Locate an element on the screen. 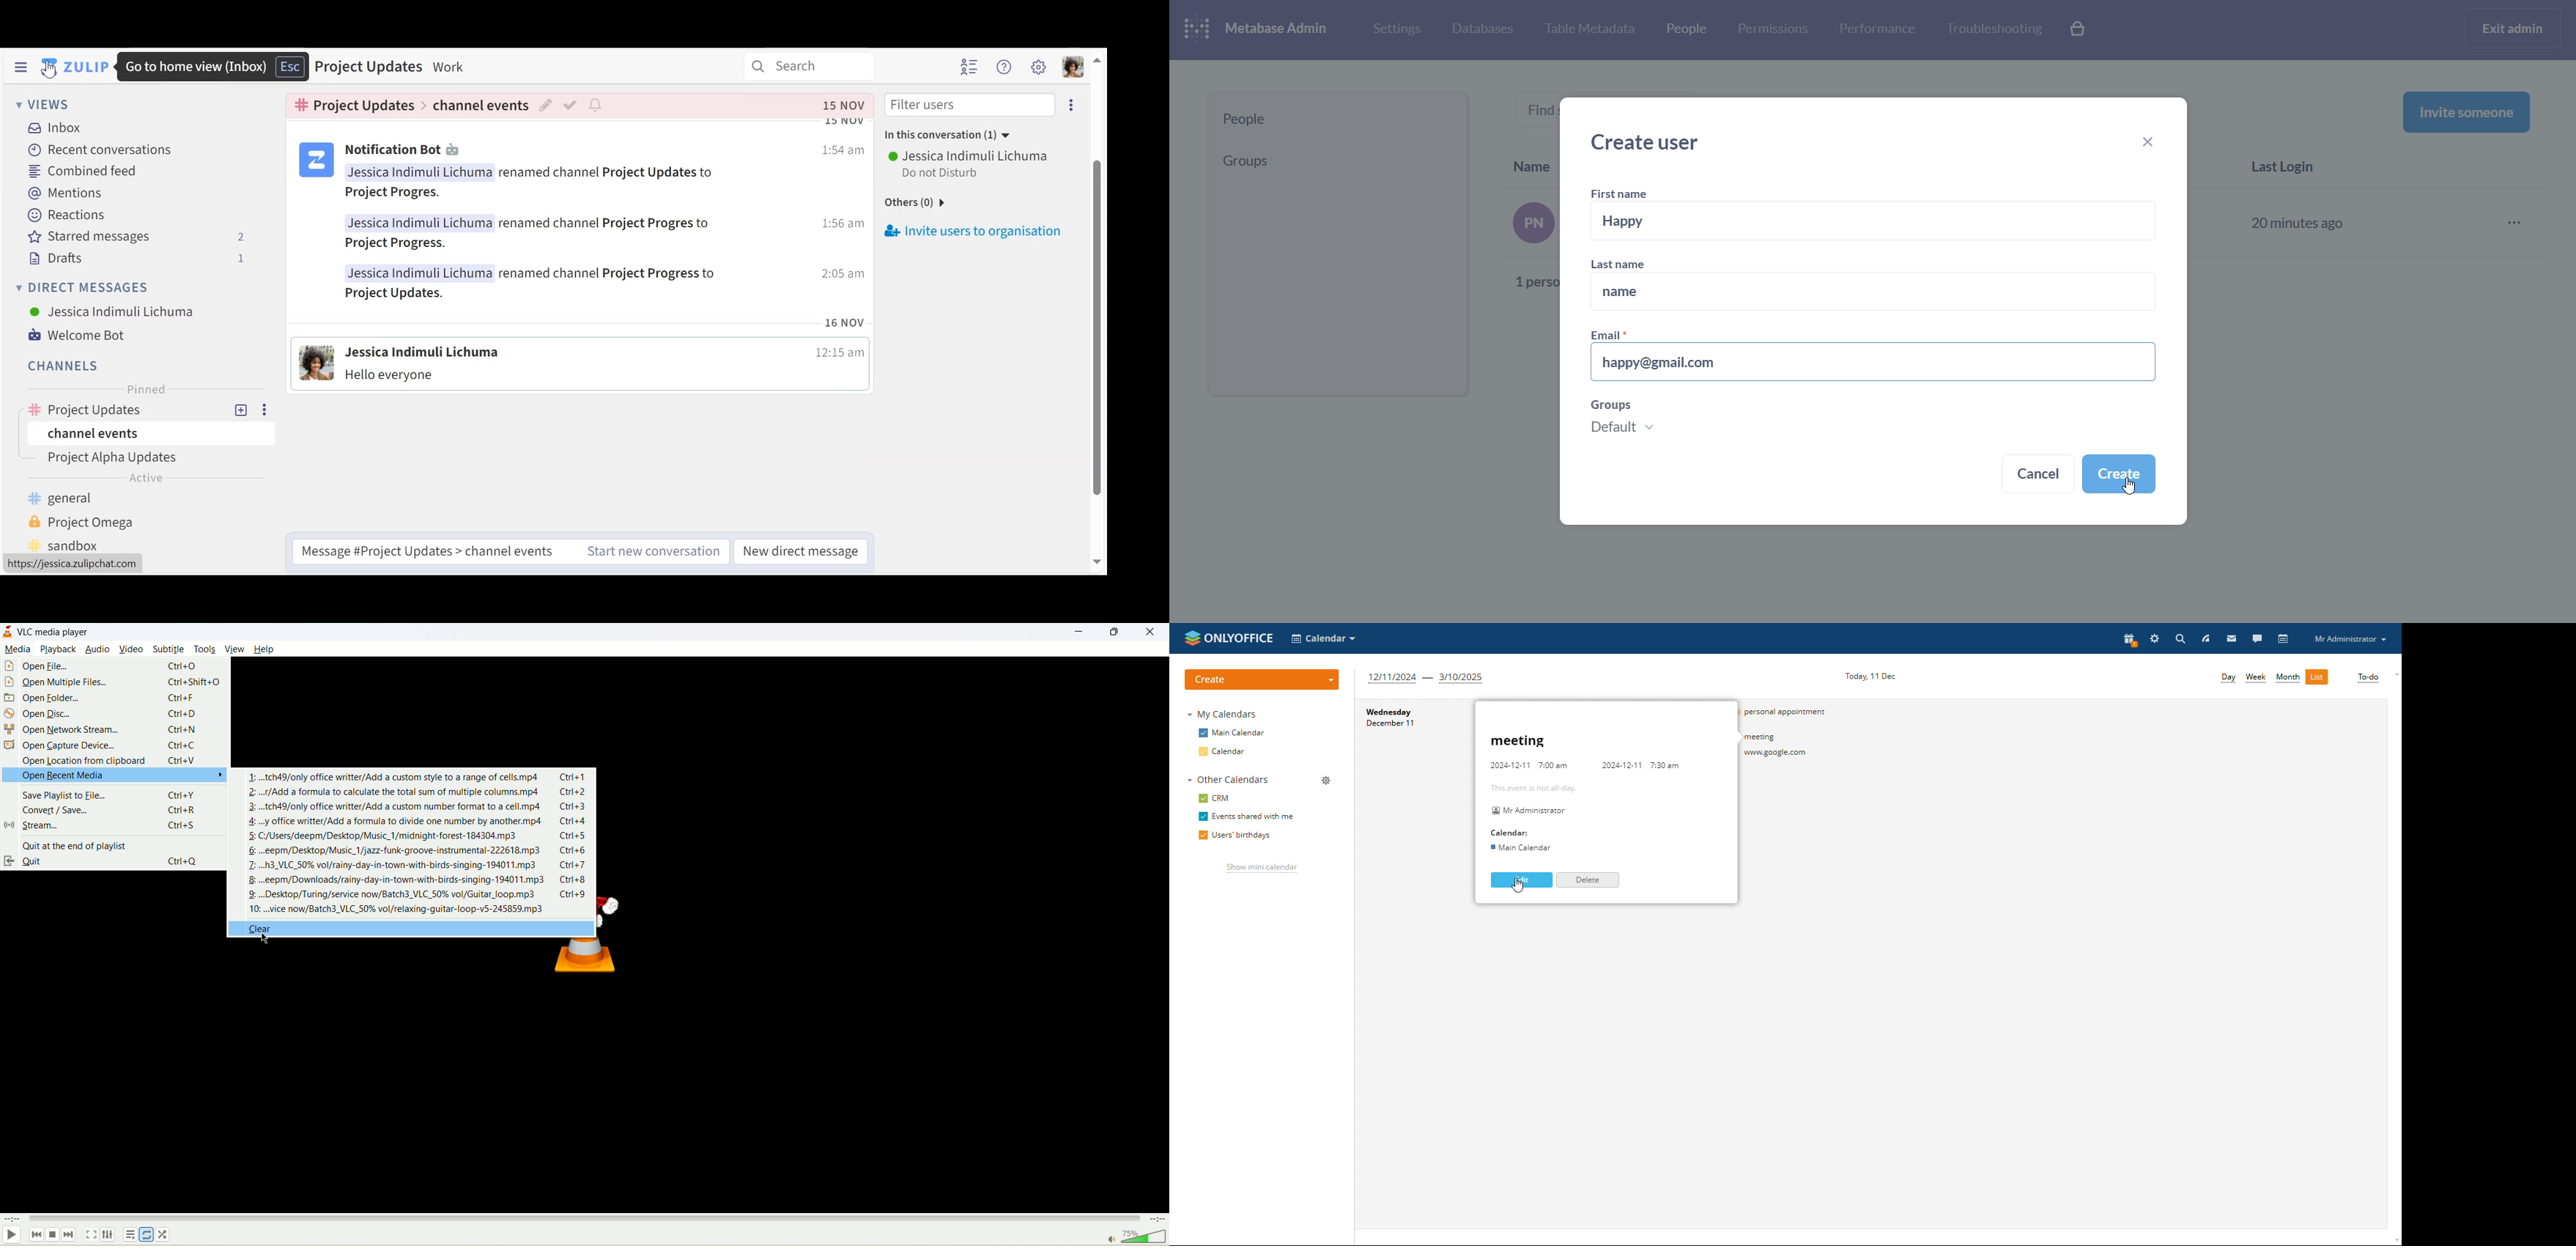 This screenshot has width=2576, height=1260. Starred messages is located at coordinates (141, 237).